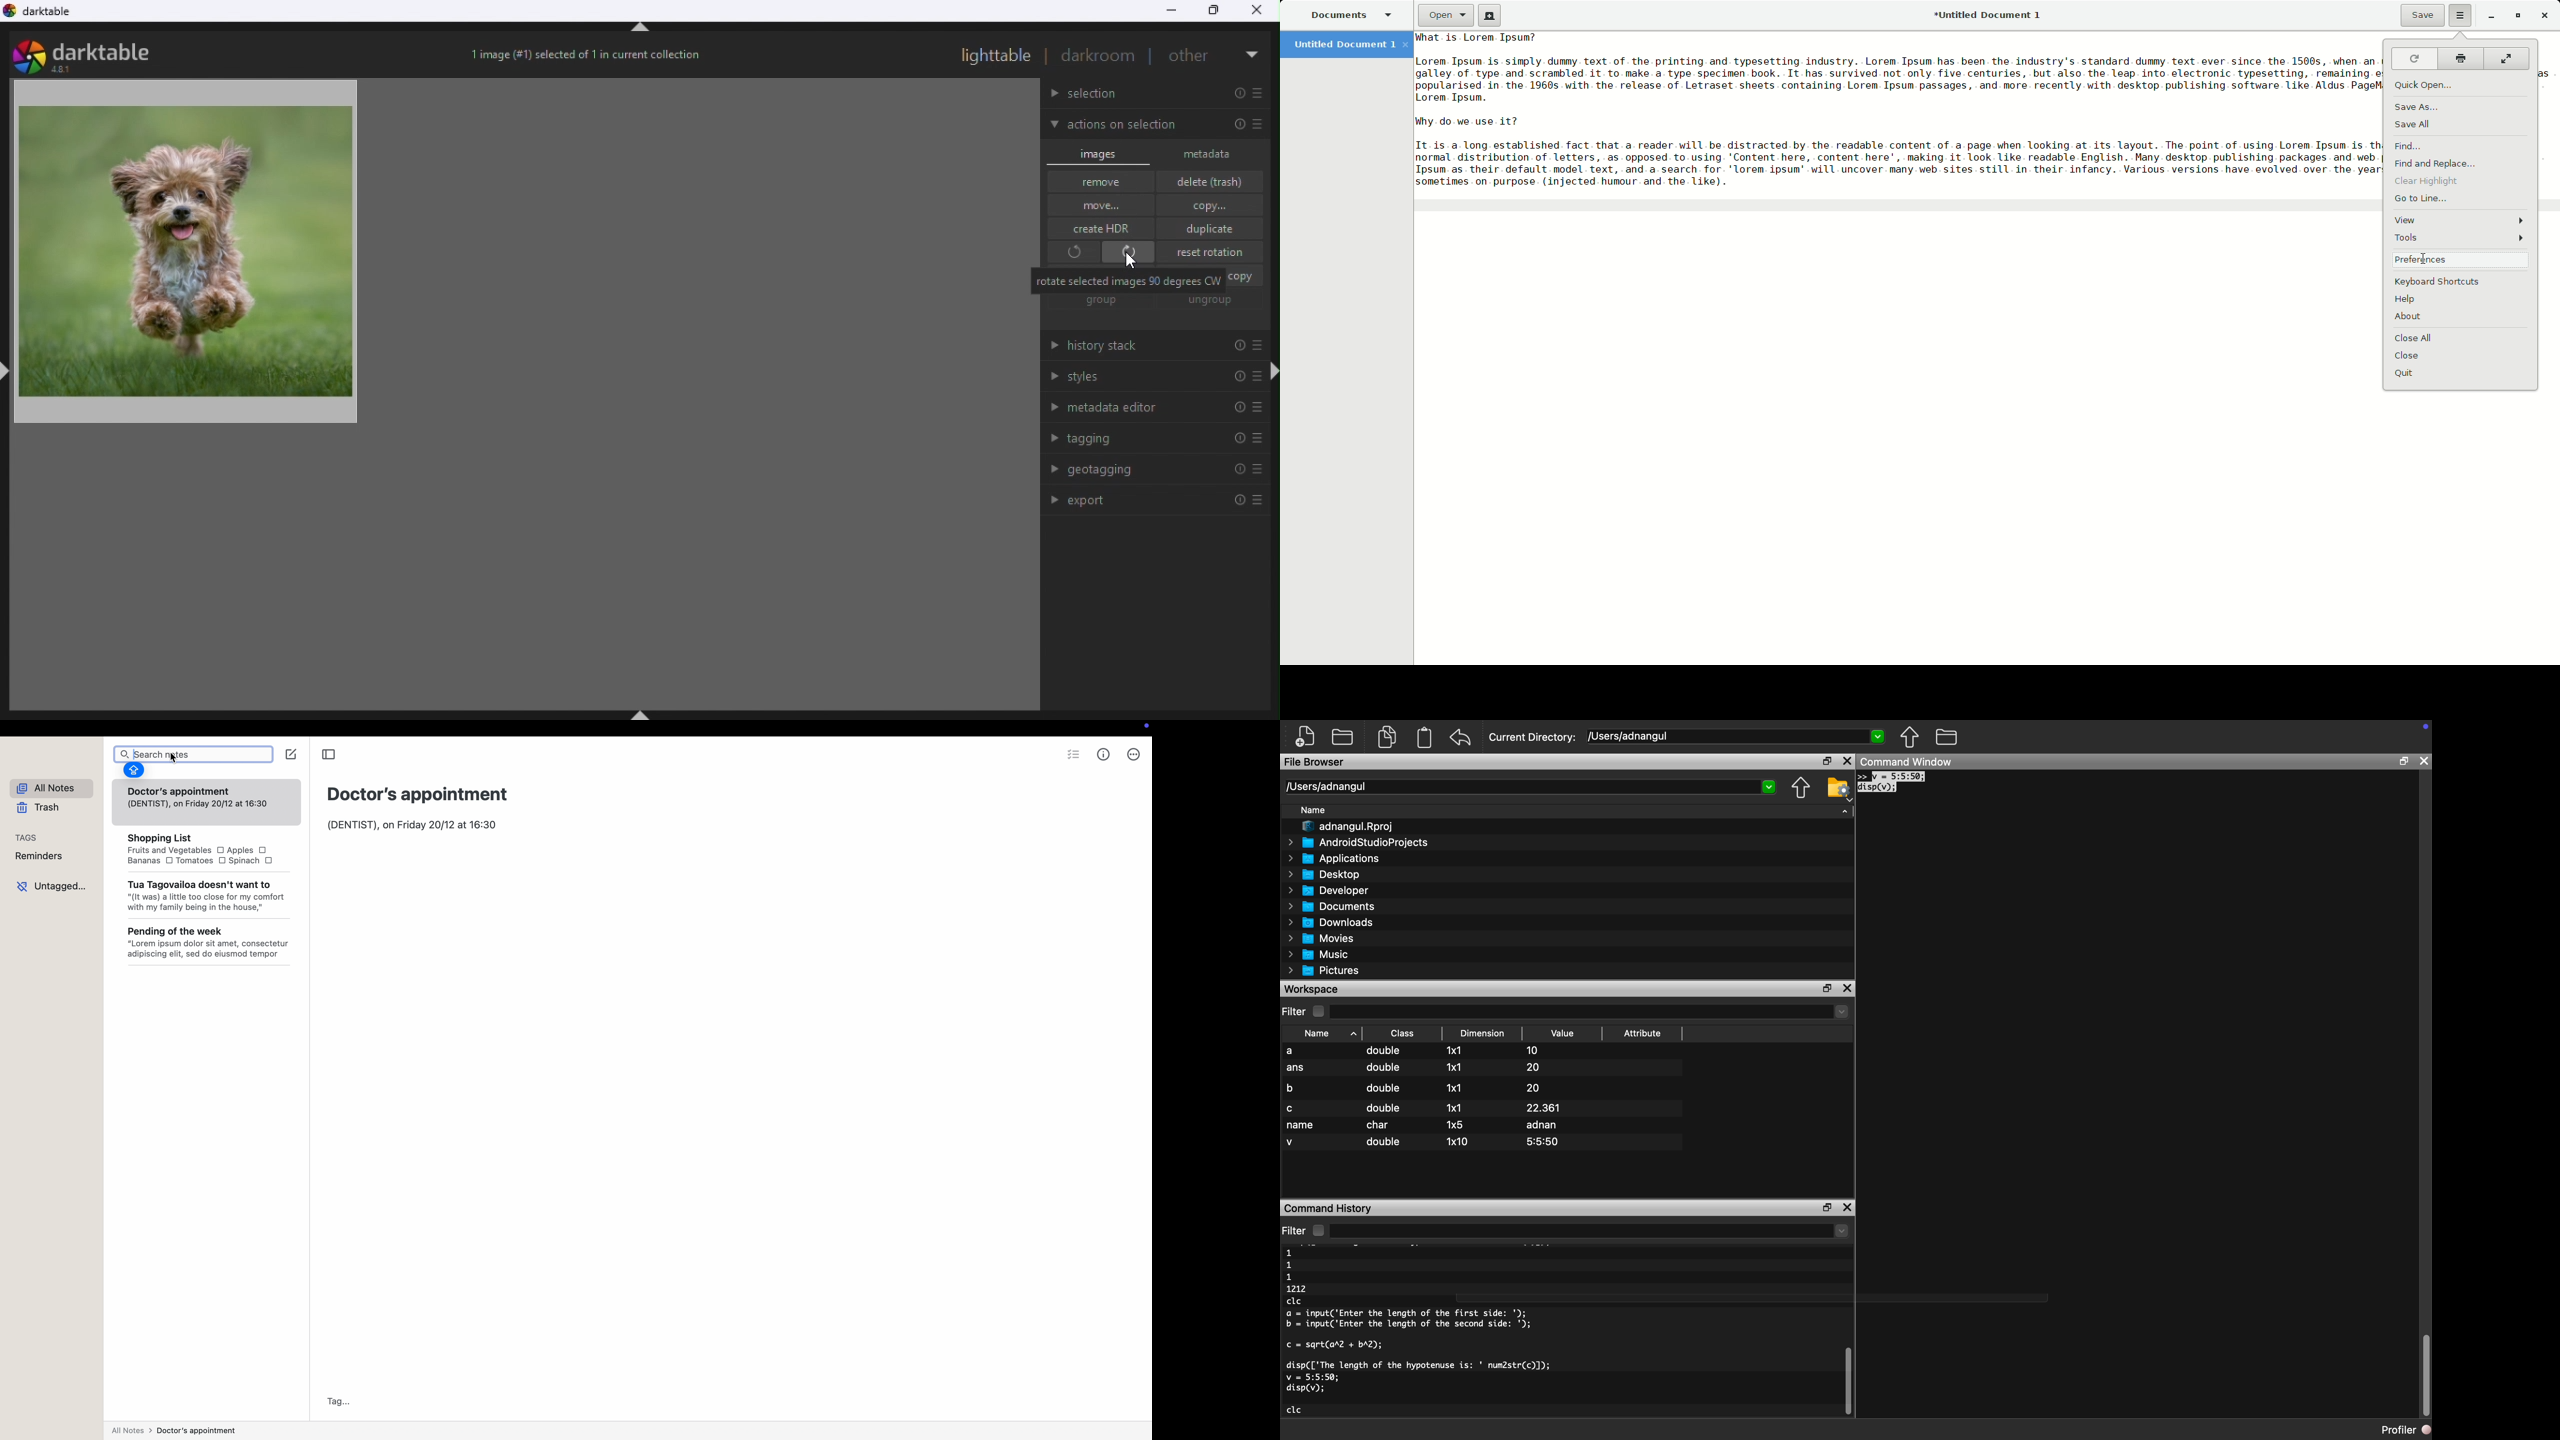 The height and width of the screenshot is (1456, 2576). Describe the element at coordinates (1909, 736) in the screenshot. I see `Previous Folder` at that location.